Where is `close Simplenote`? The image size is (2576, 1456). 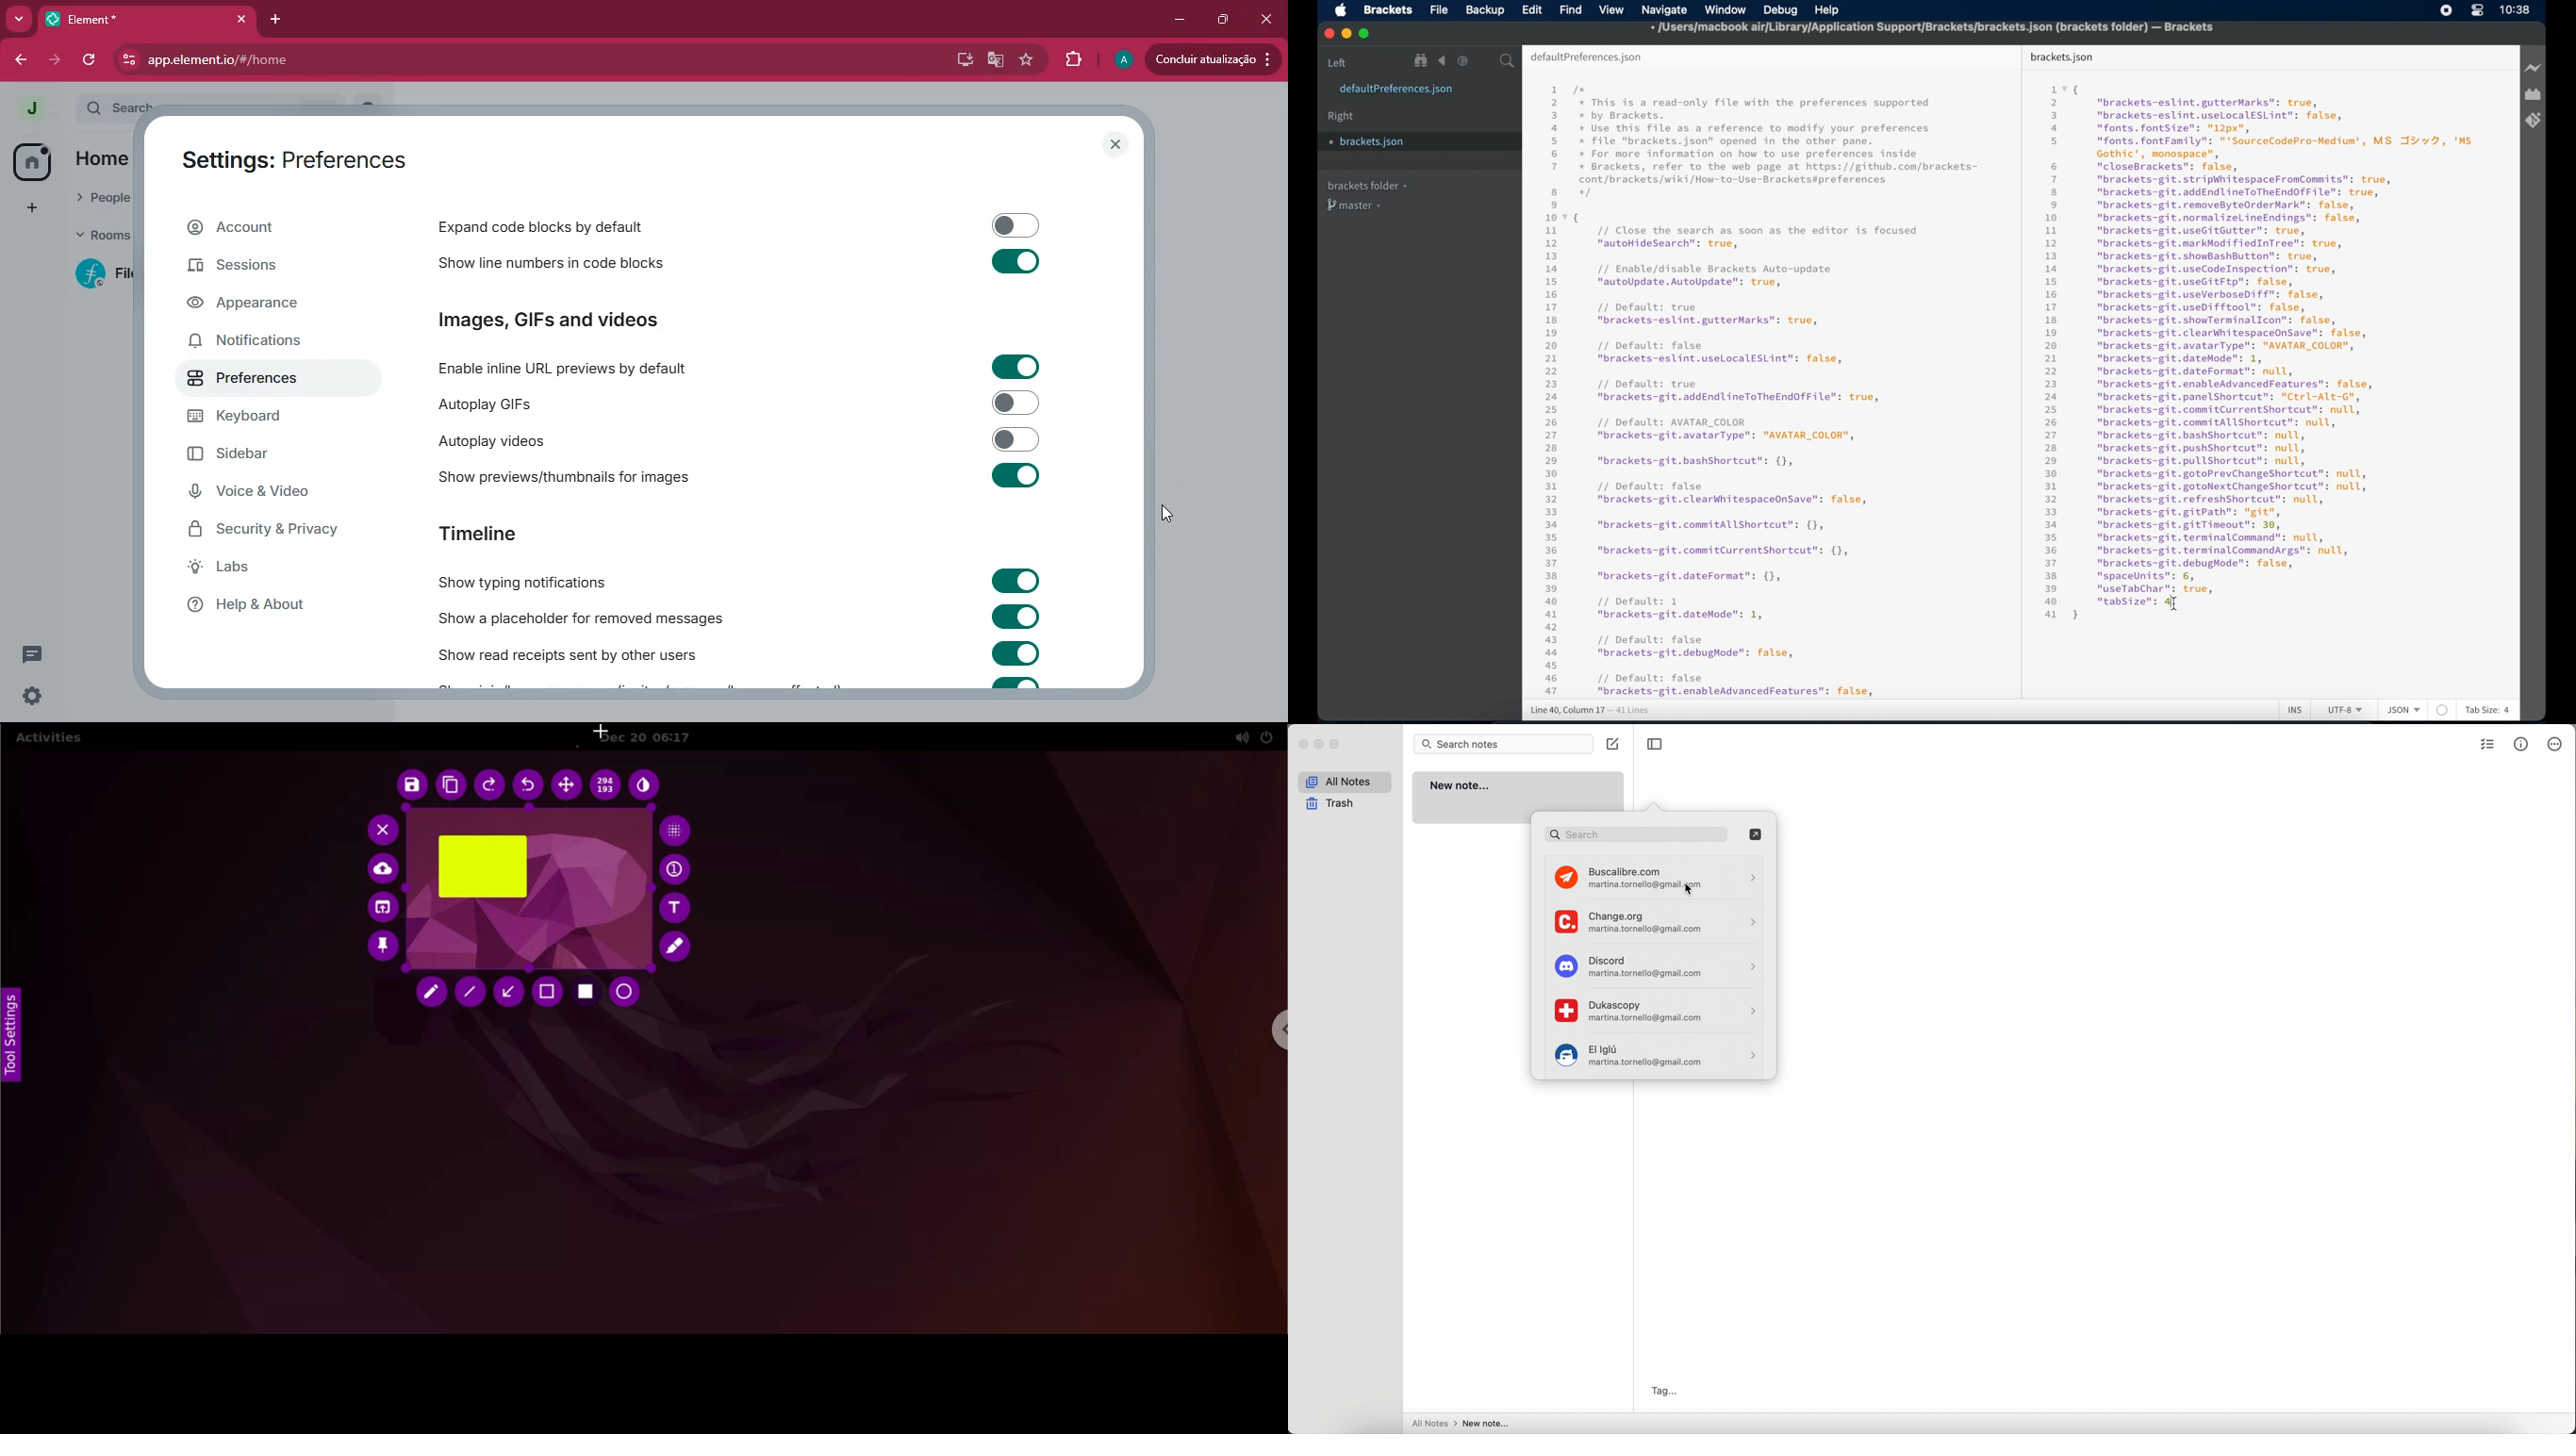
close Simplenote is located at coordinates (1303, 744).